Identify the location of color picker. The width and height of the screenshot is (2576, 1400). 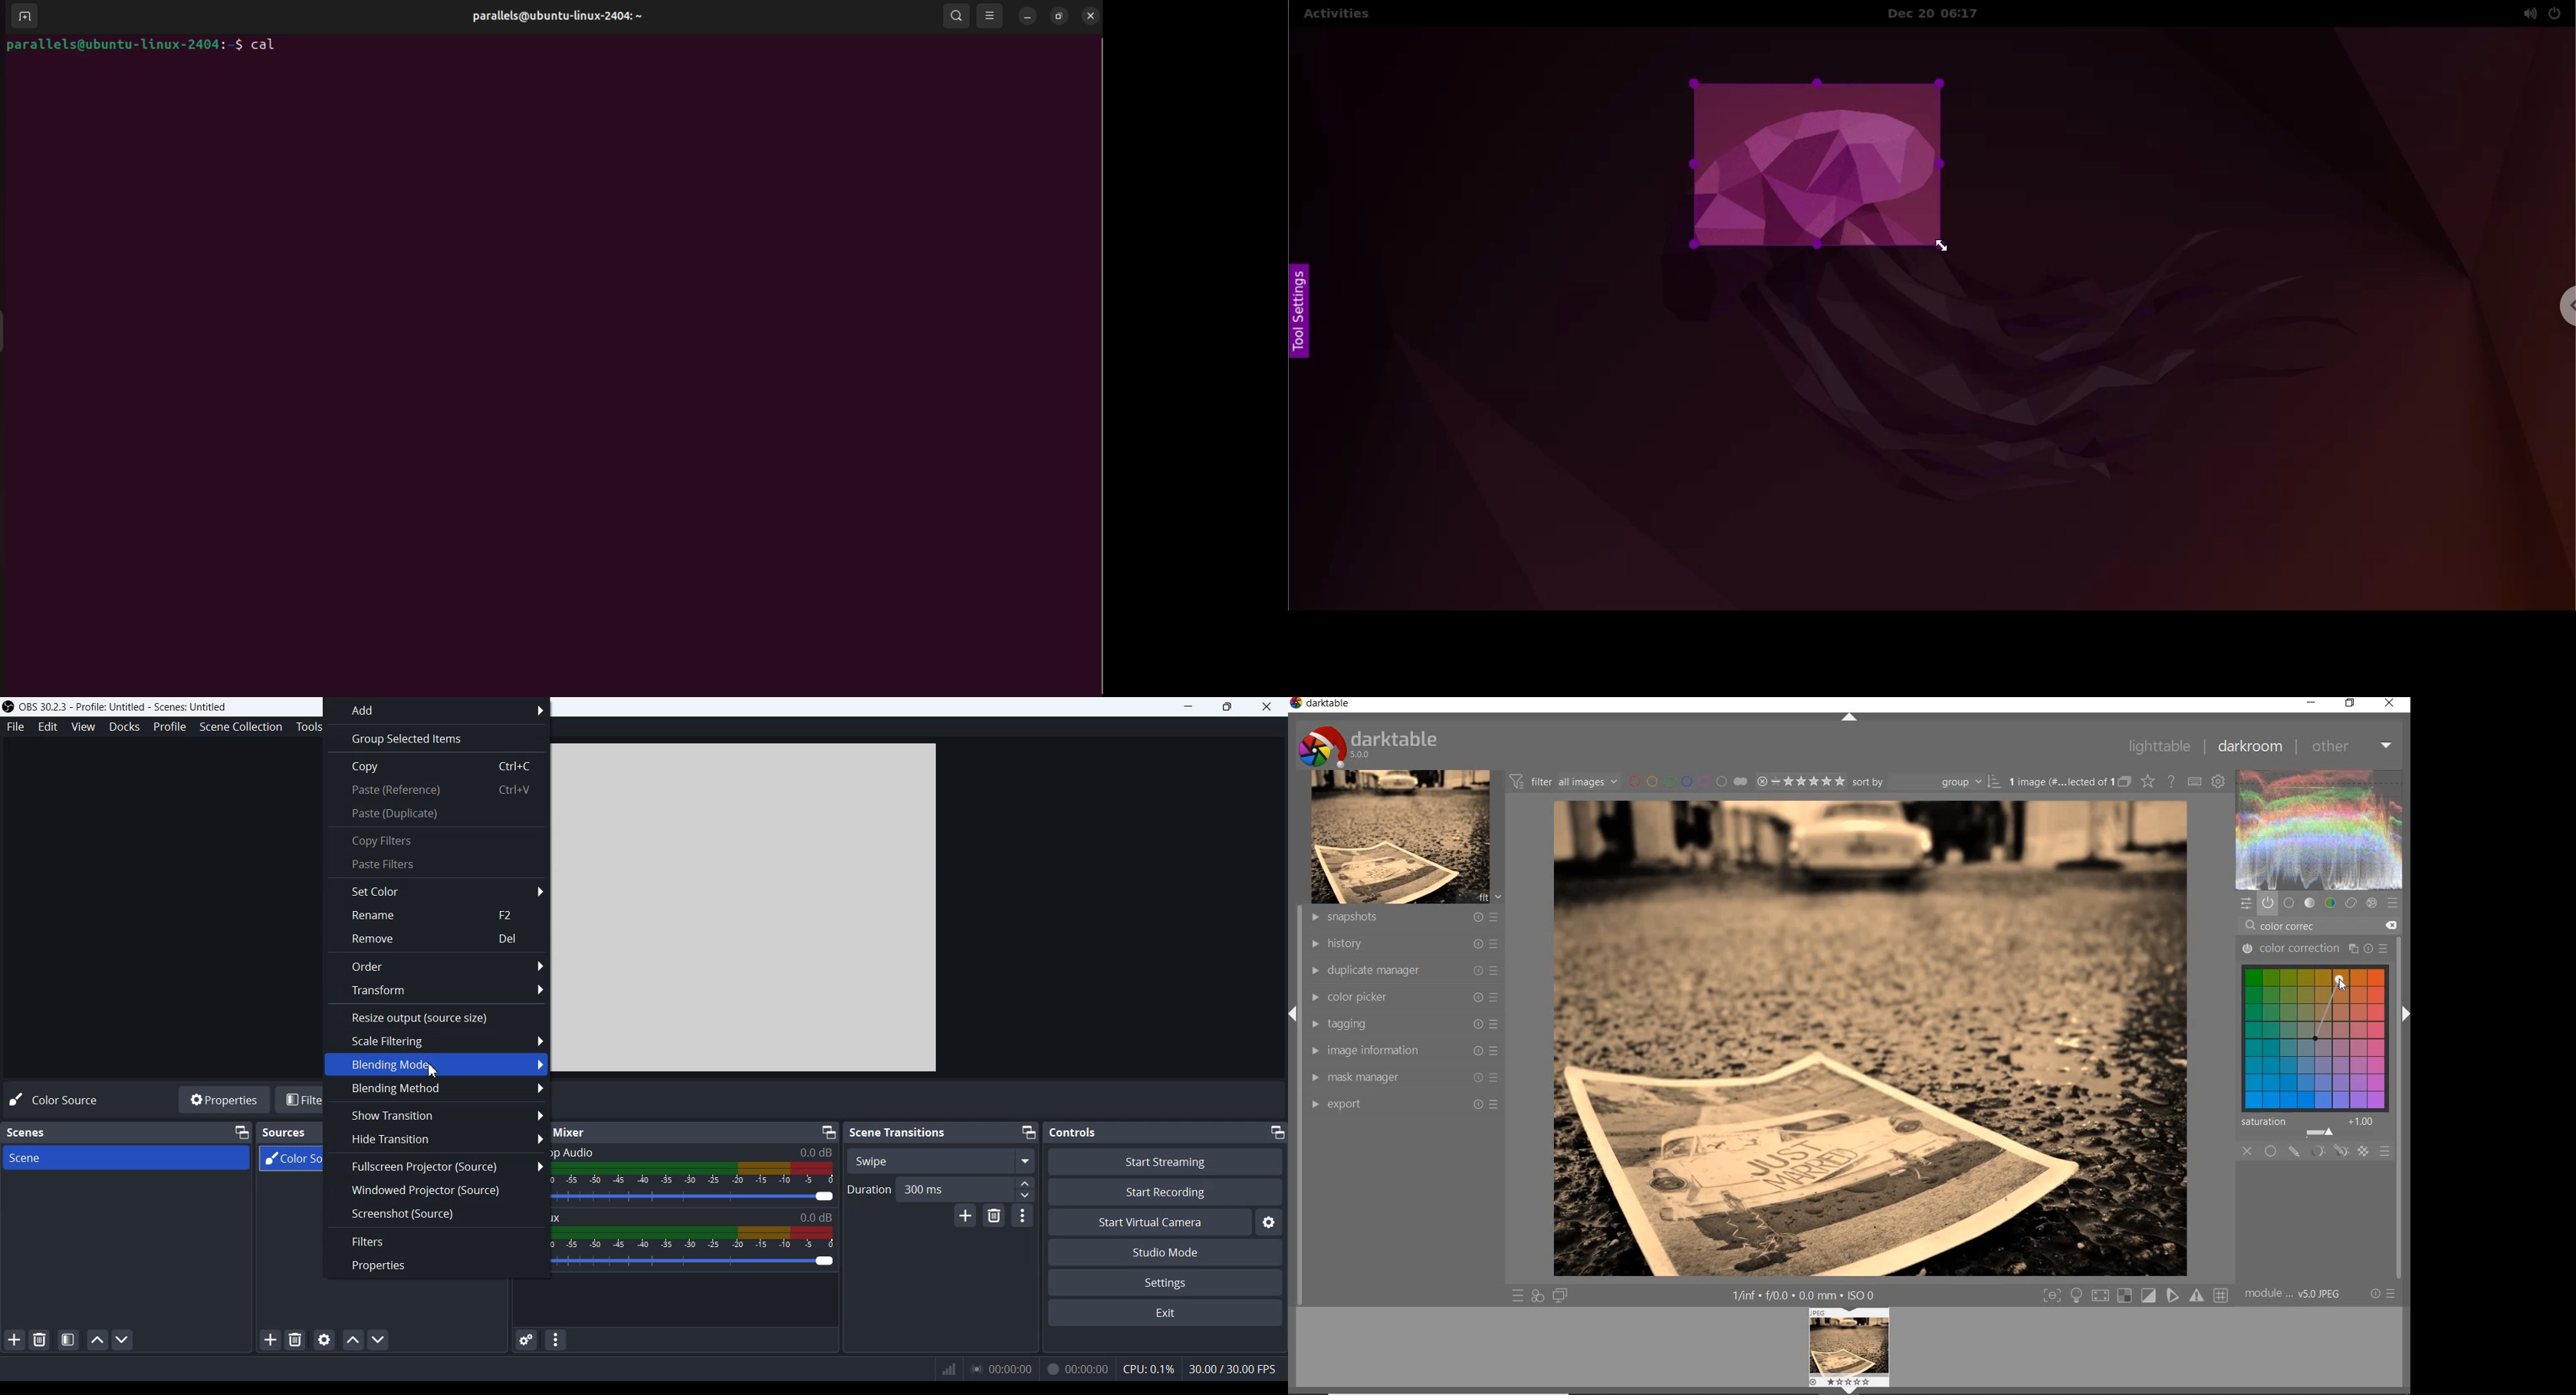
(1406, 997).